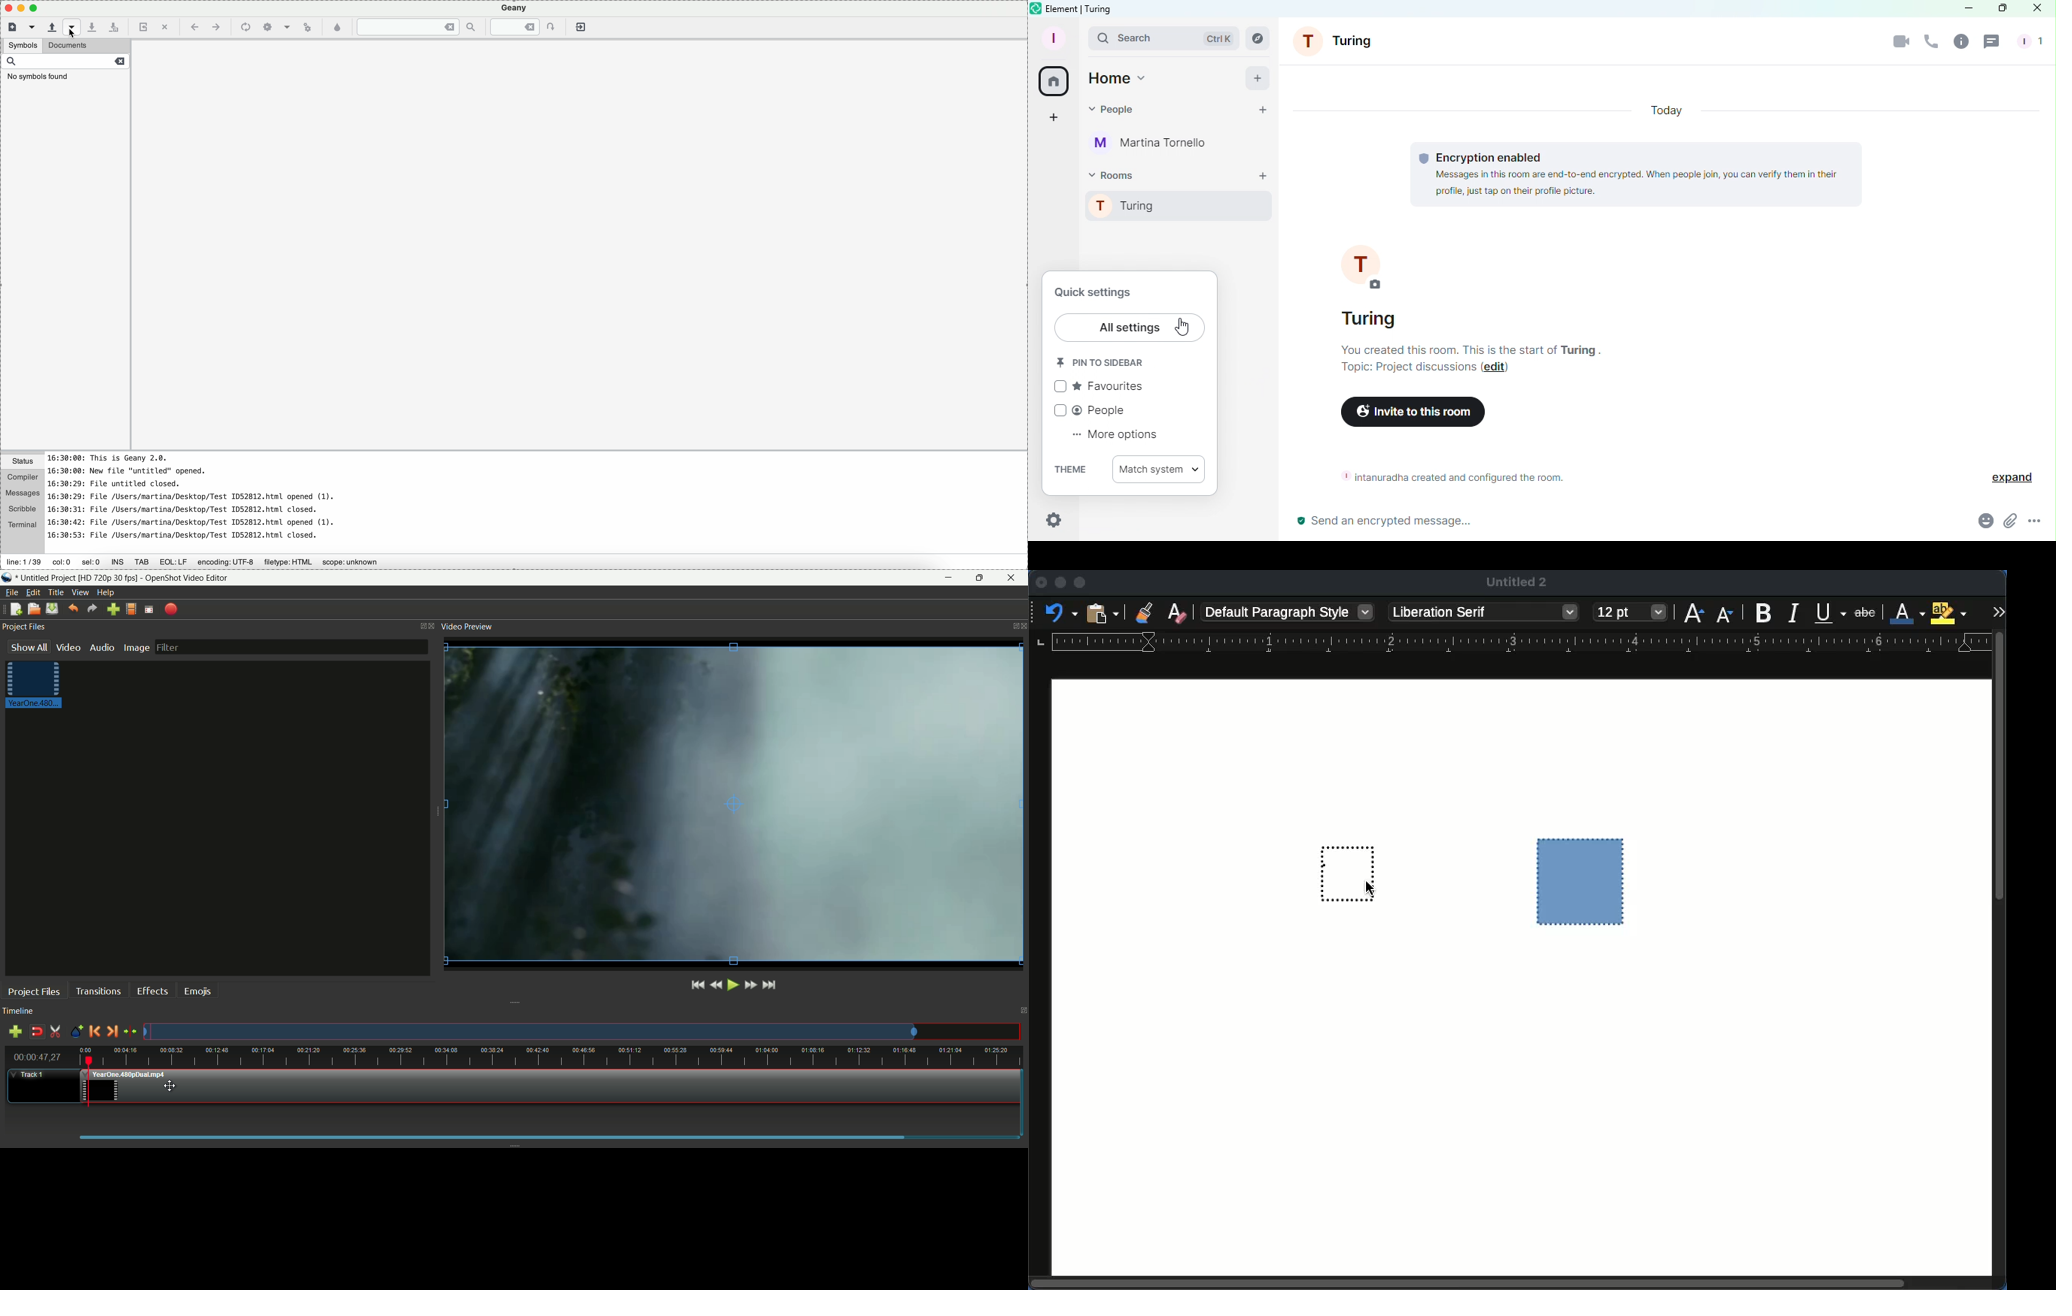 The width and height of the screenshot is (2072, 1316). I want to click on More options, so click(1118, 436).